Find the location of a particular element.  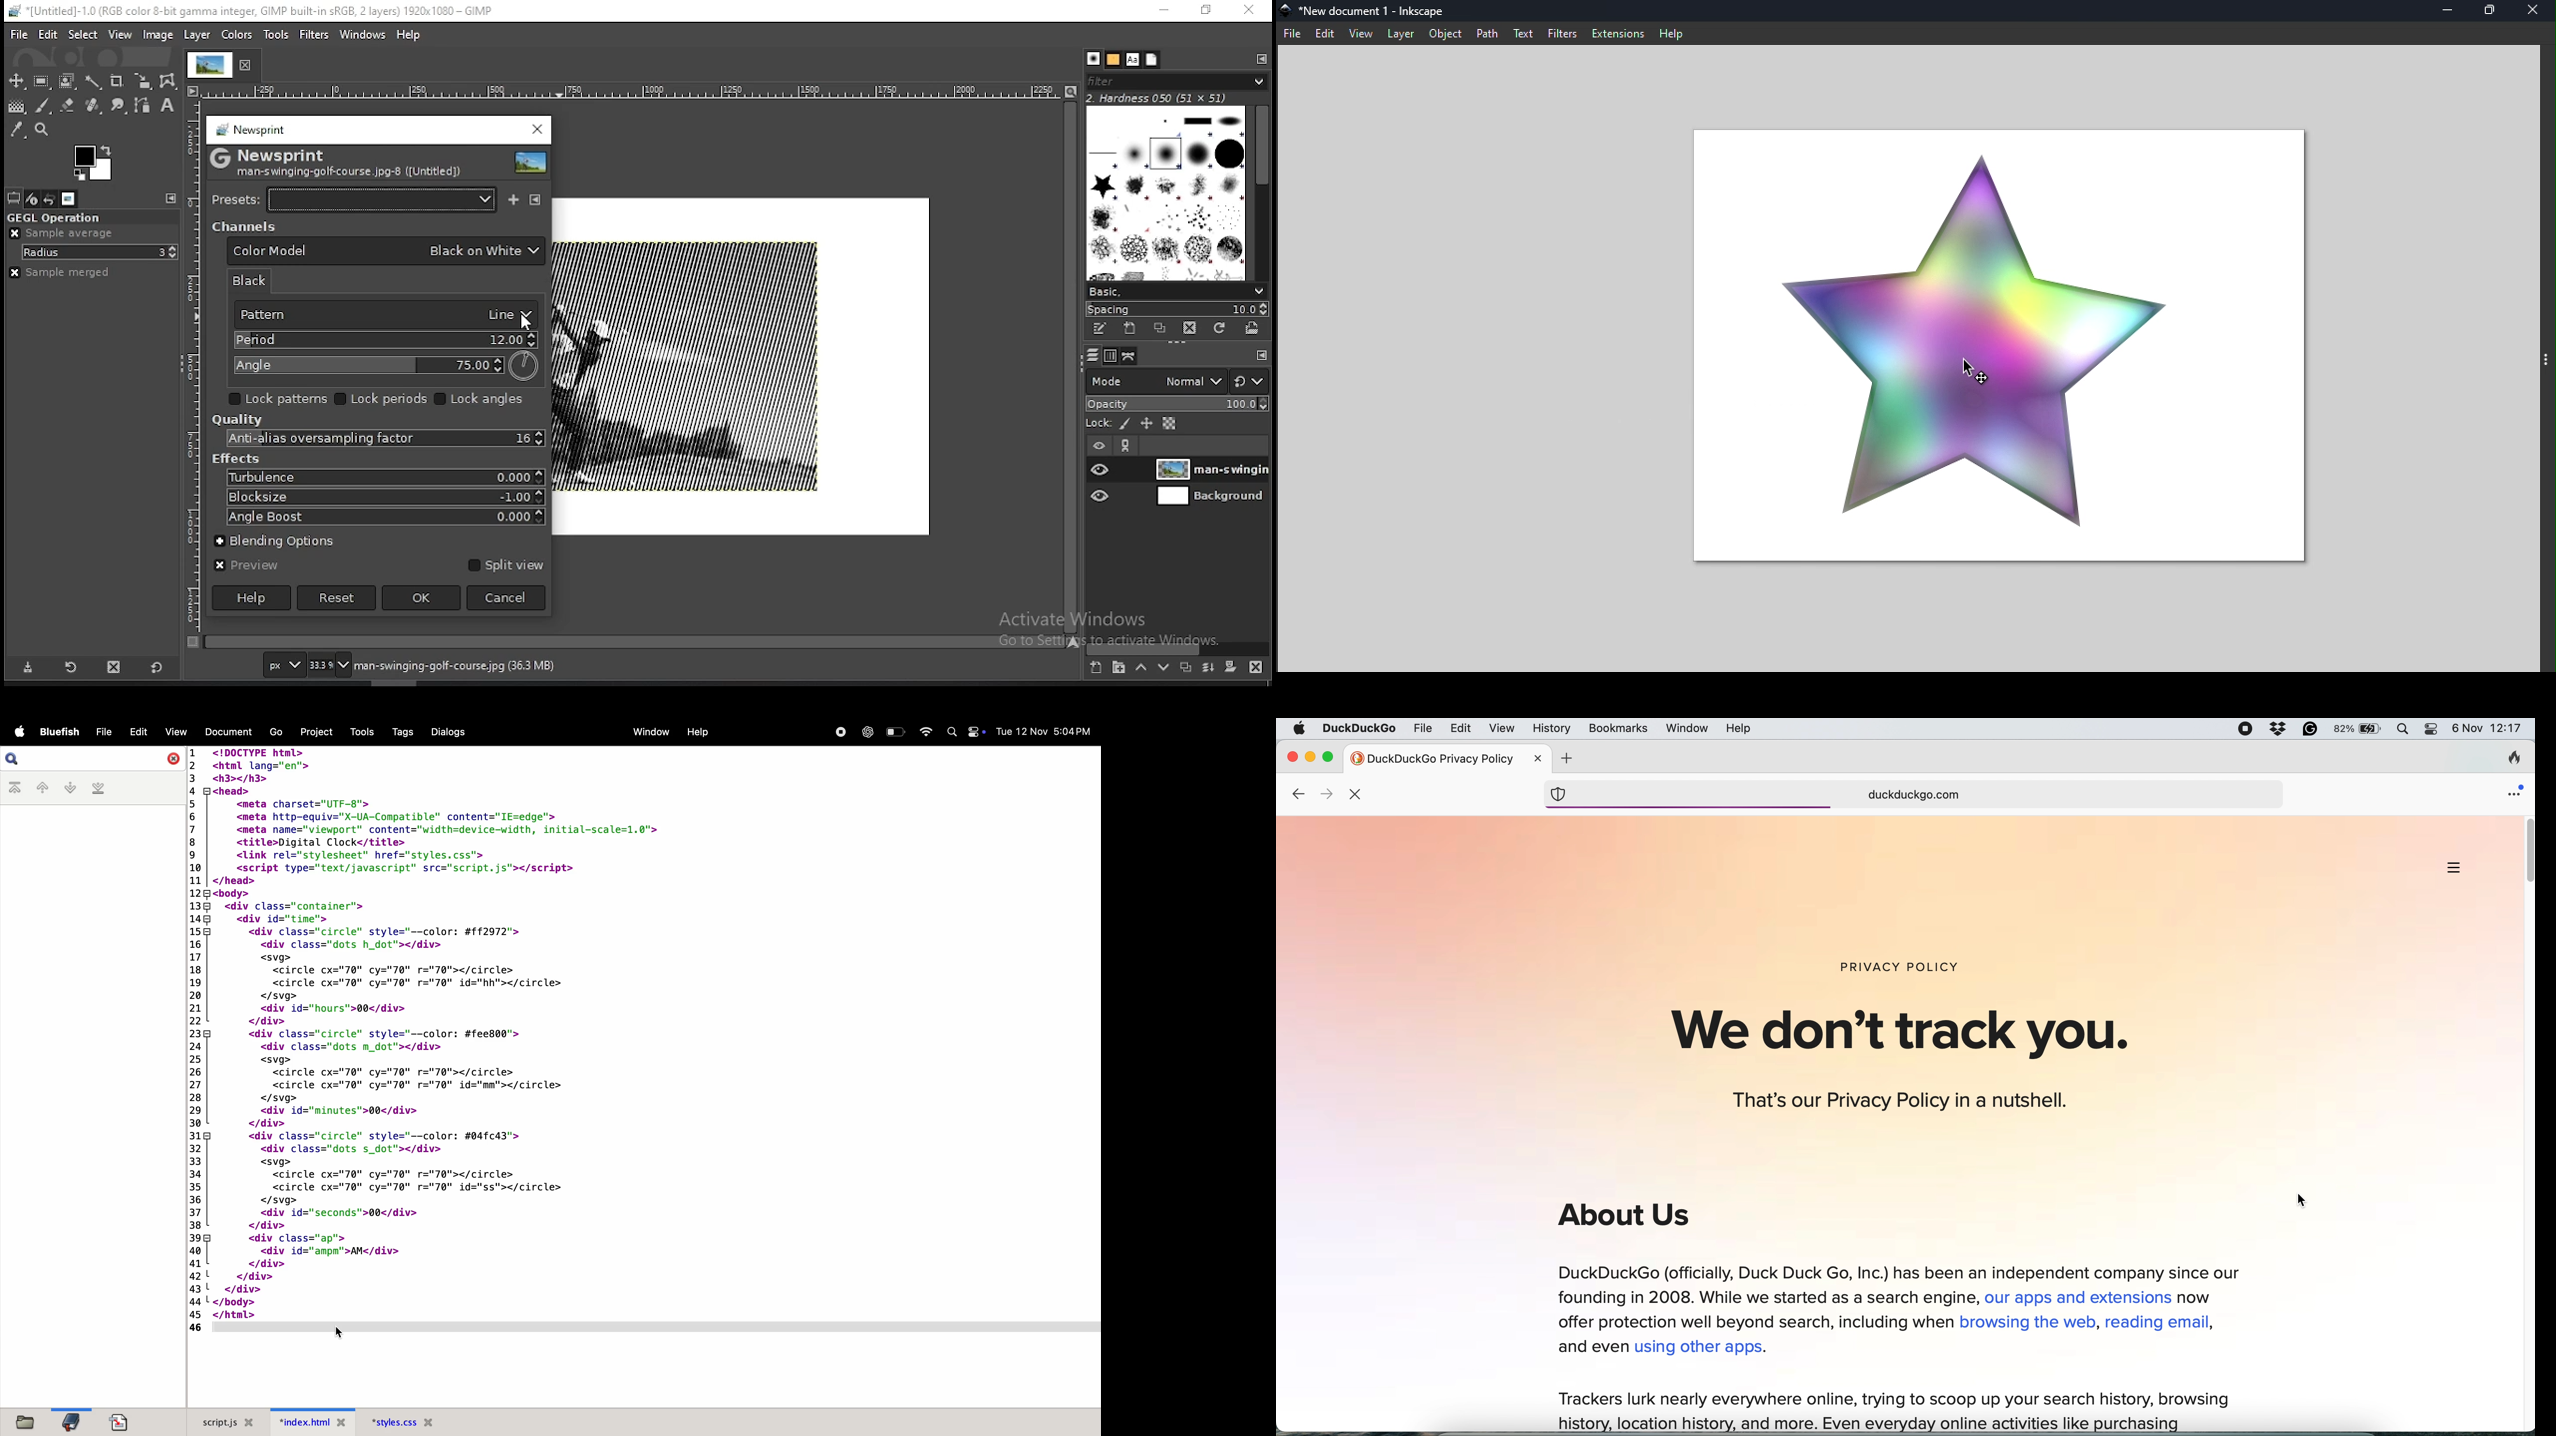

color model is located at coordinates (386, 251).